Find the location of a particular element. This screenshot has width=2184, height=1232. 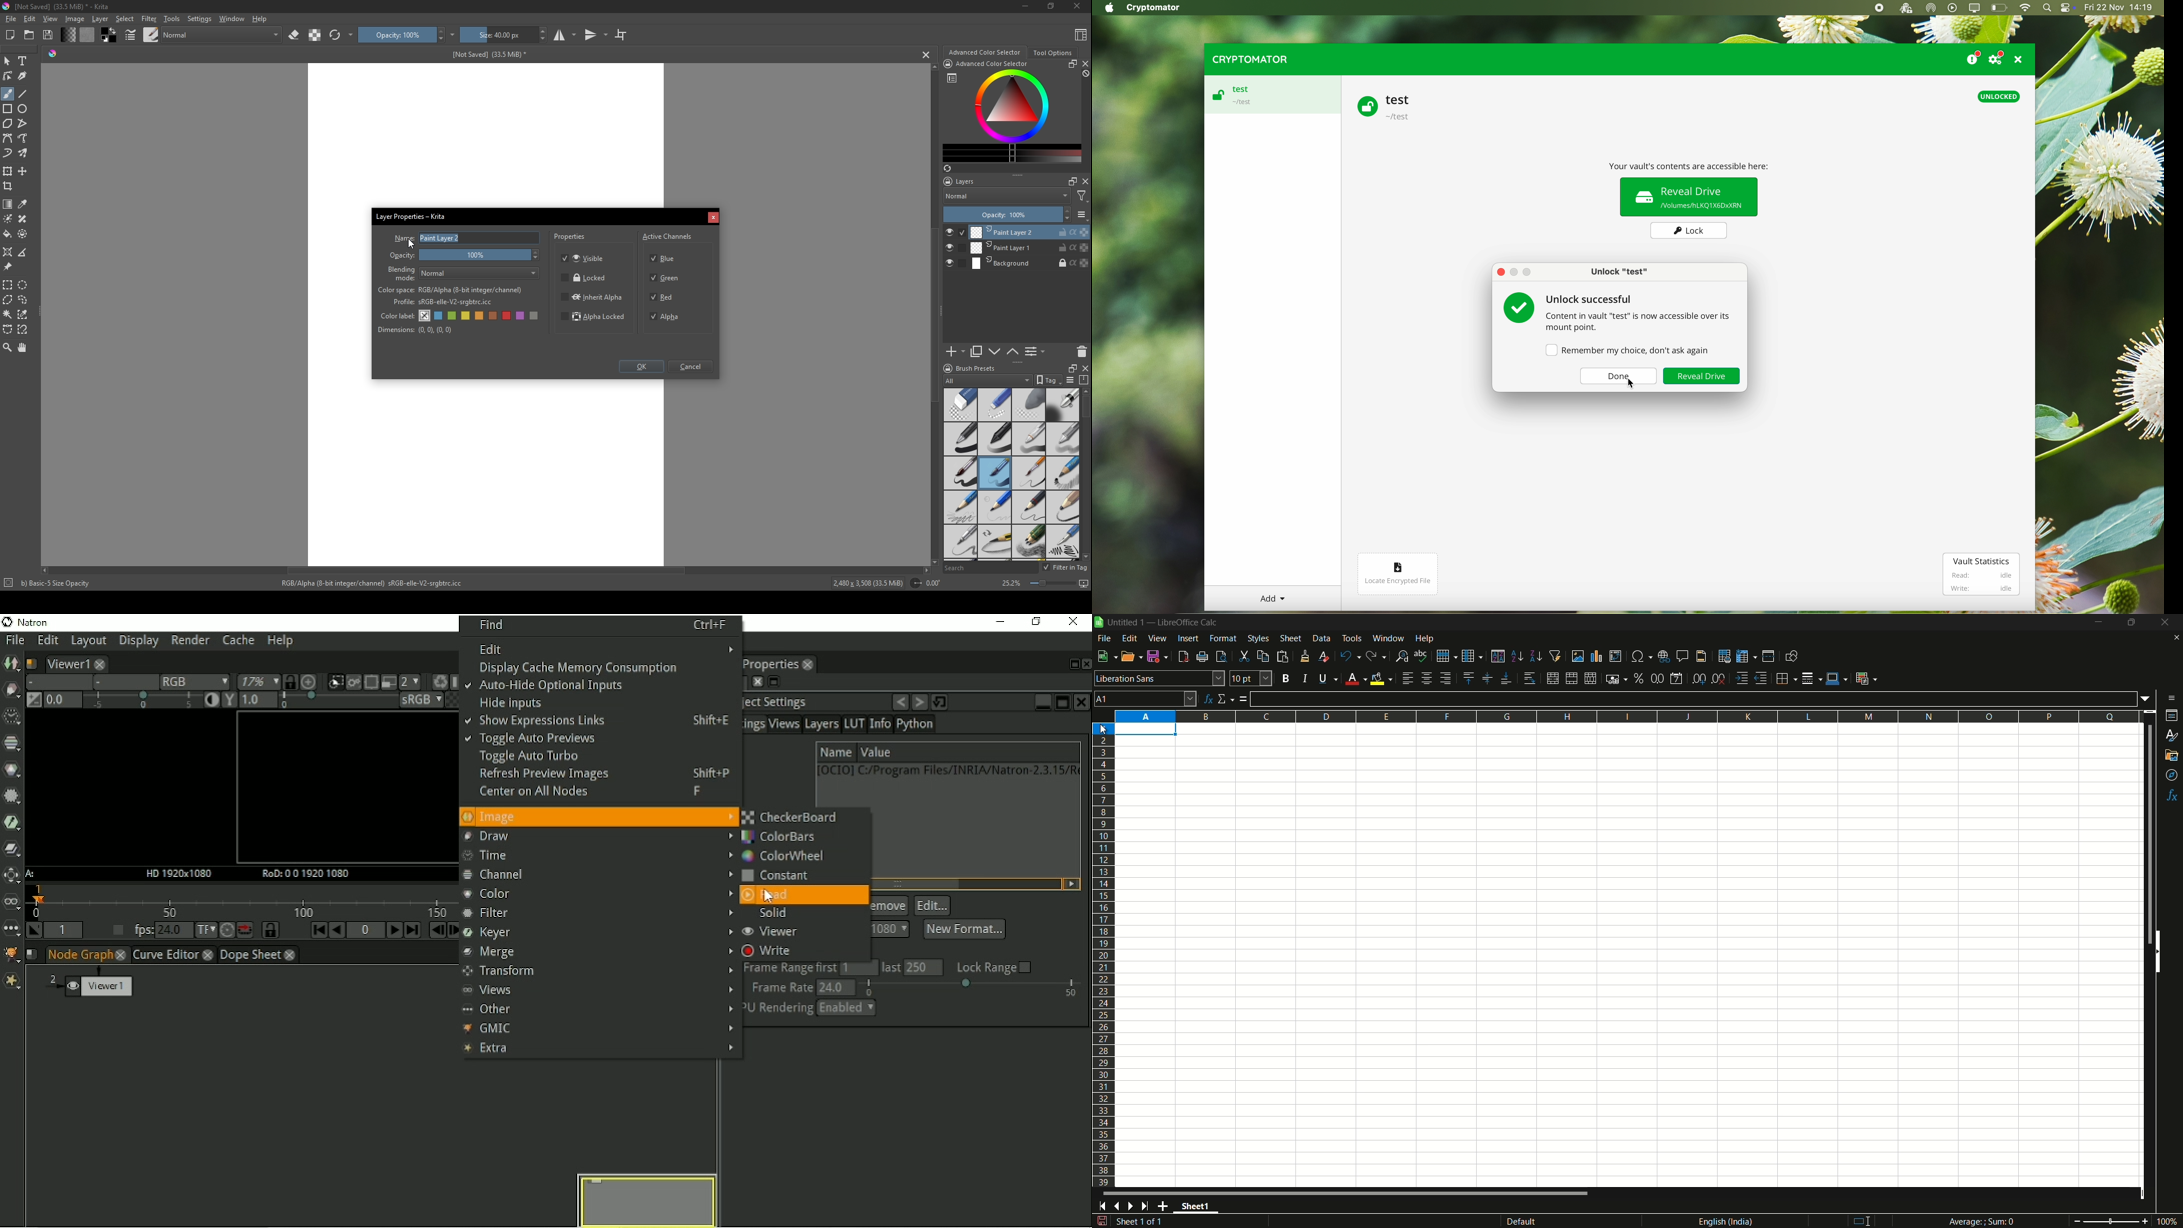

format as number is located at coordinates (1657, 678).